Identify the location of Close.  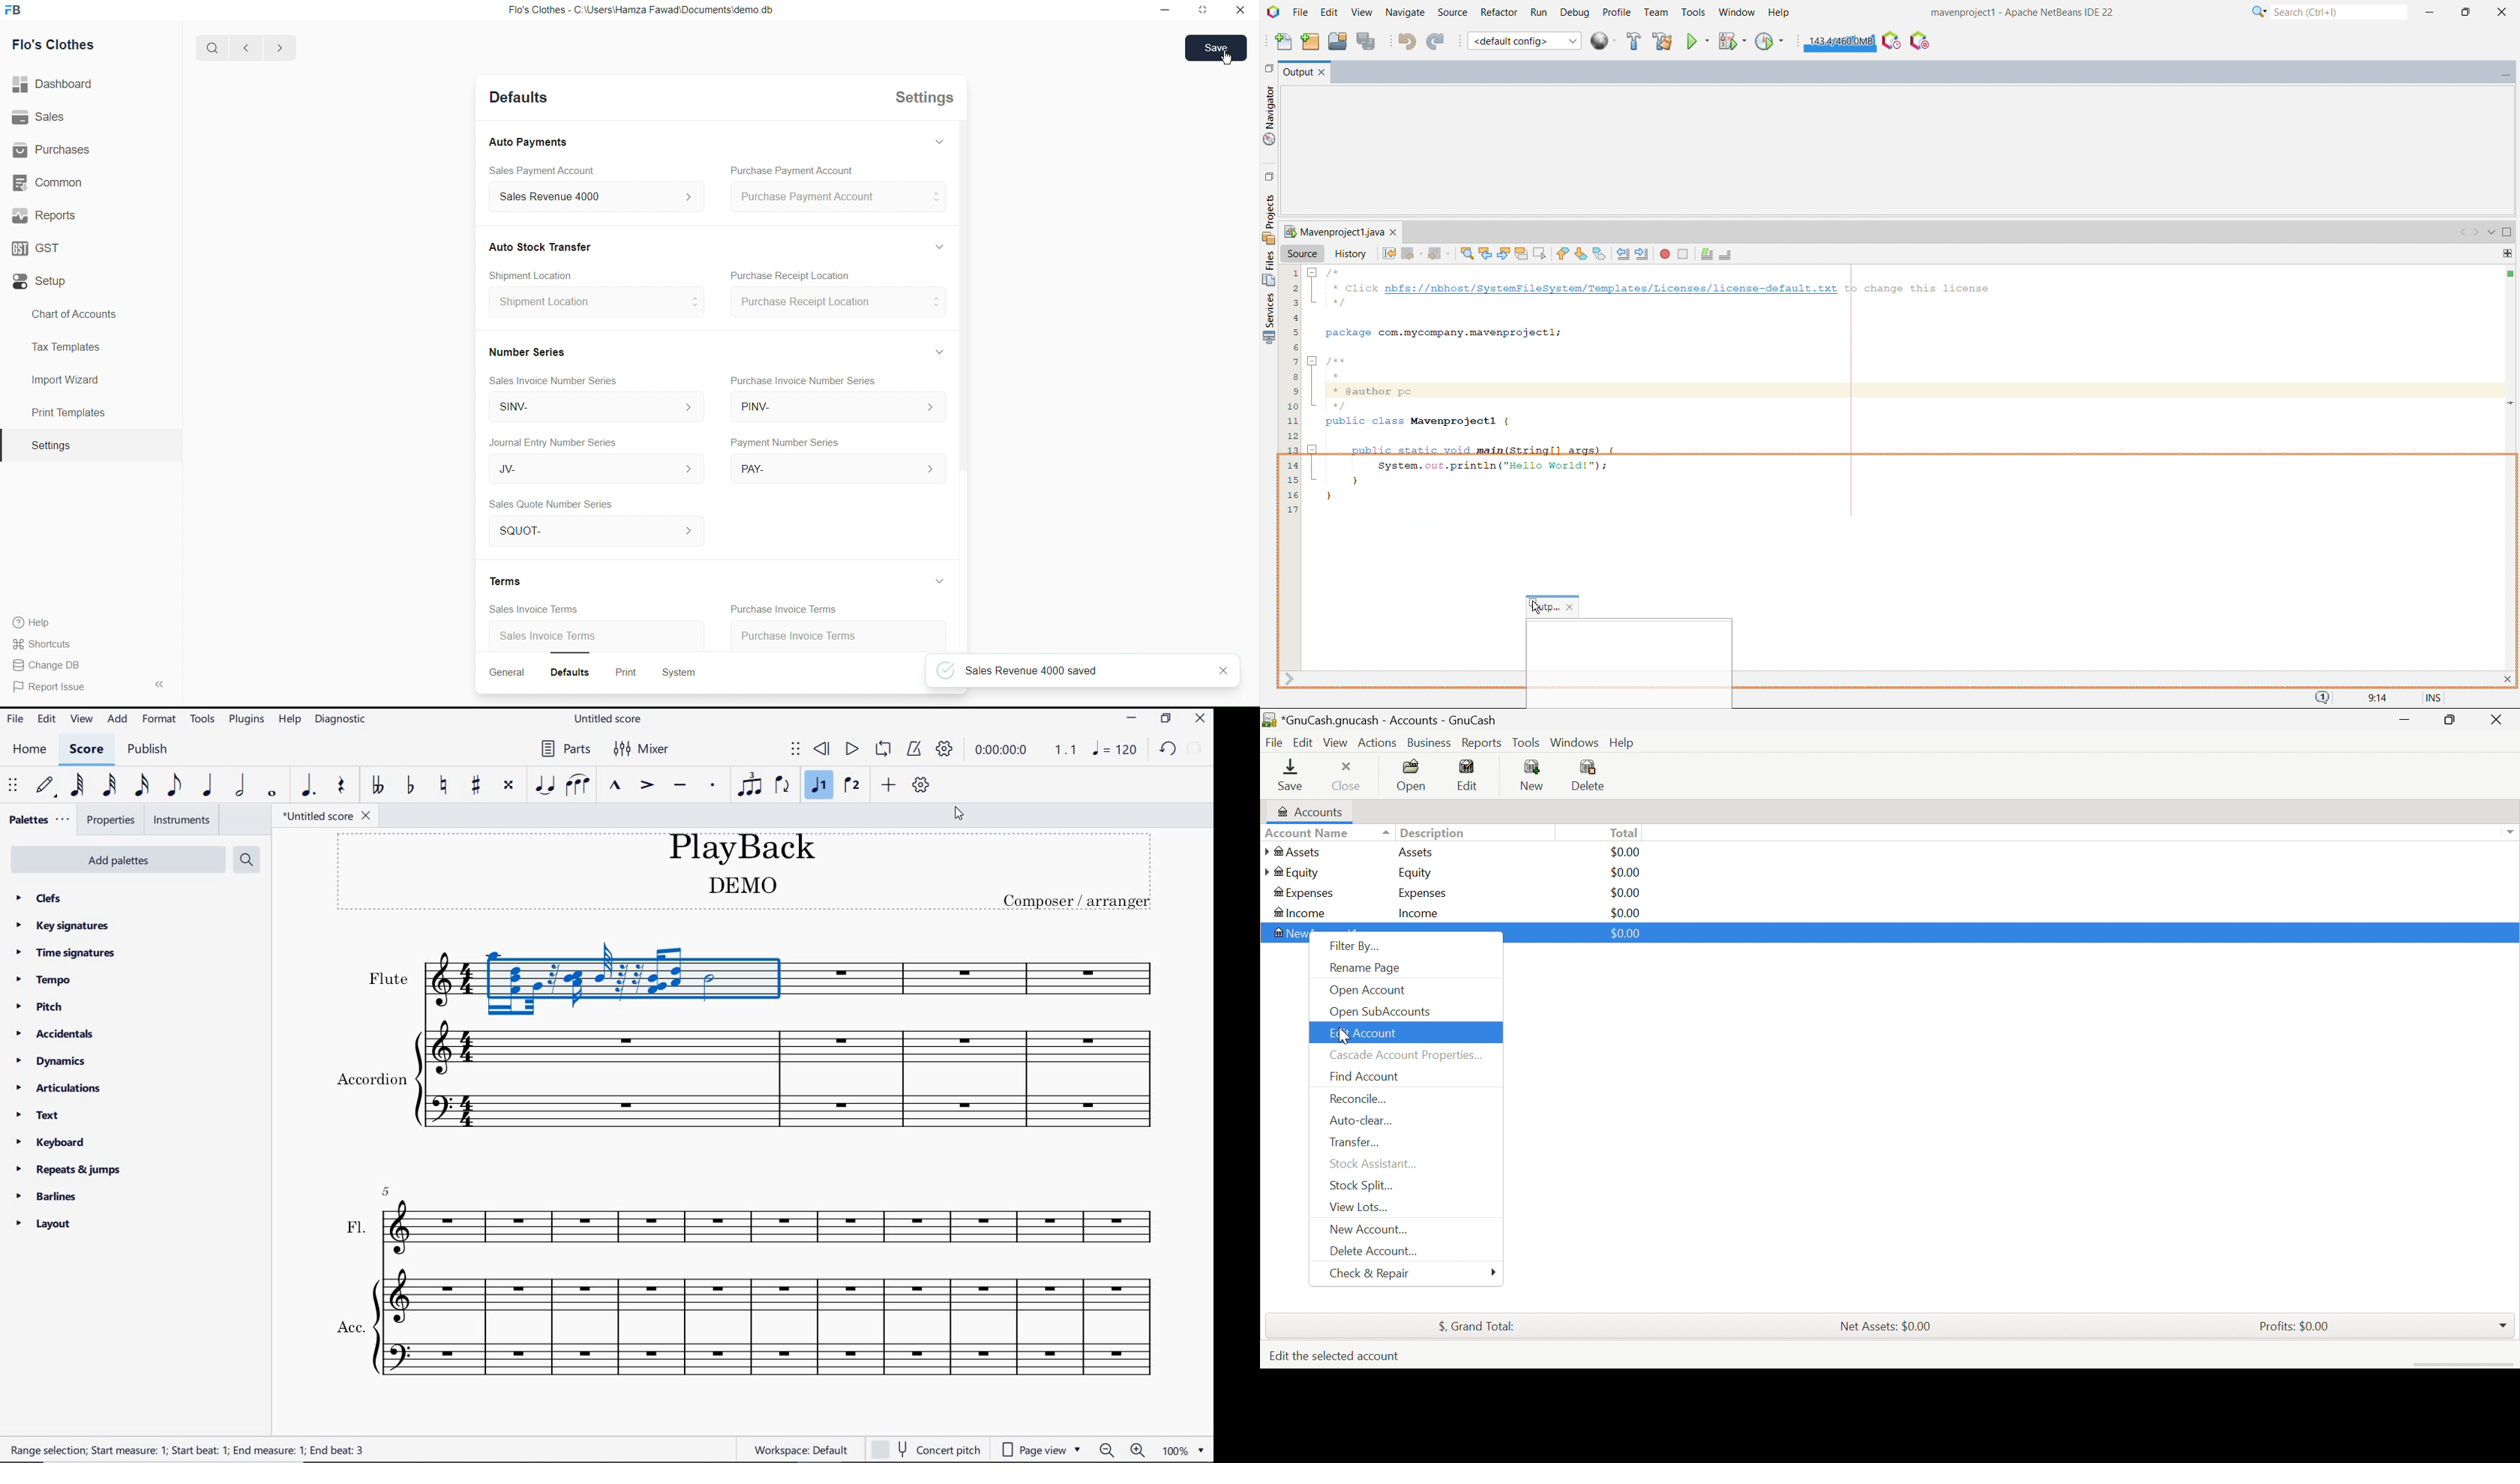
(1240, 11).